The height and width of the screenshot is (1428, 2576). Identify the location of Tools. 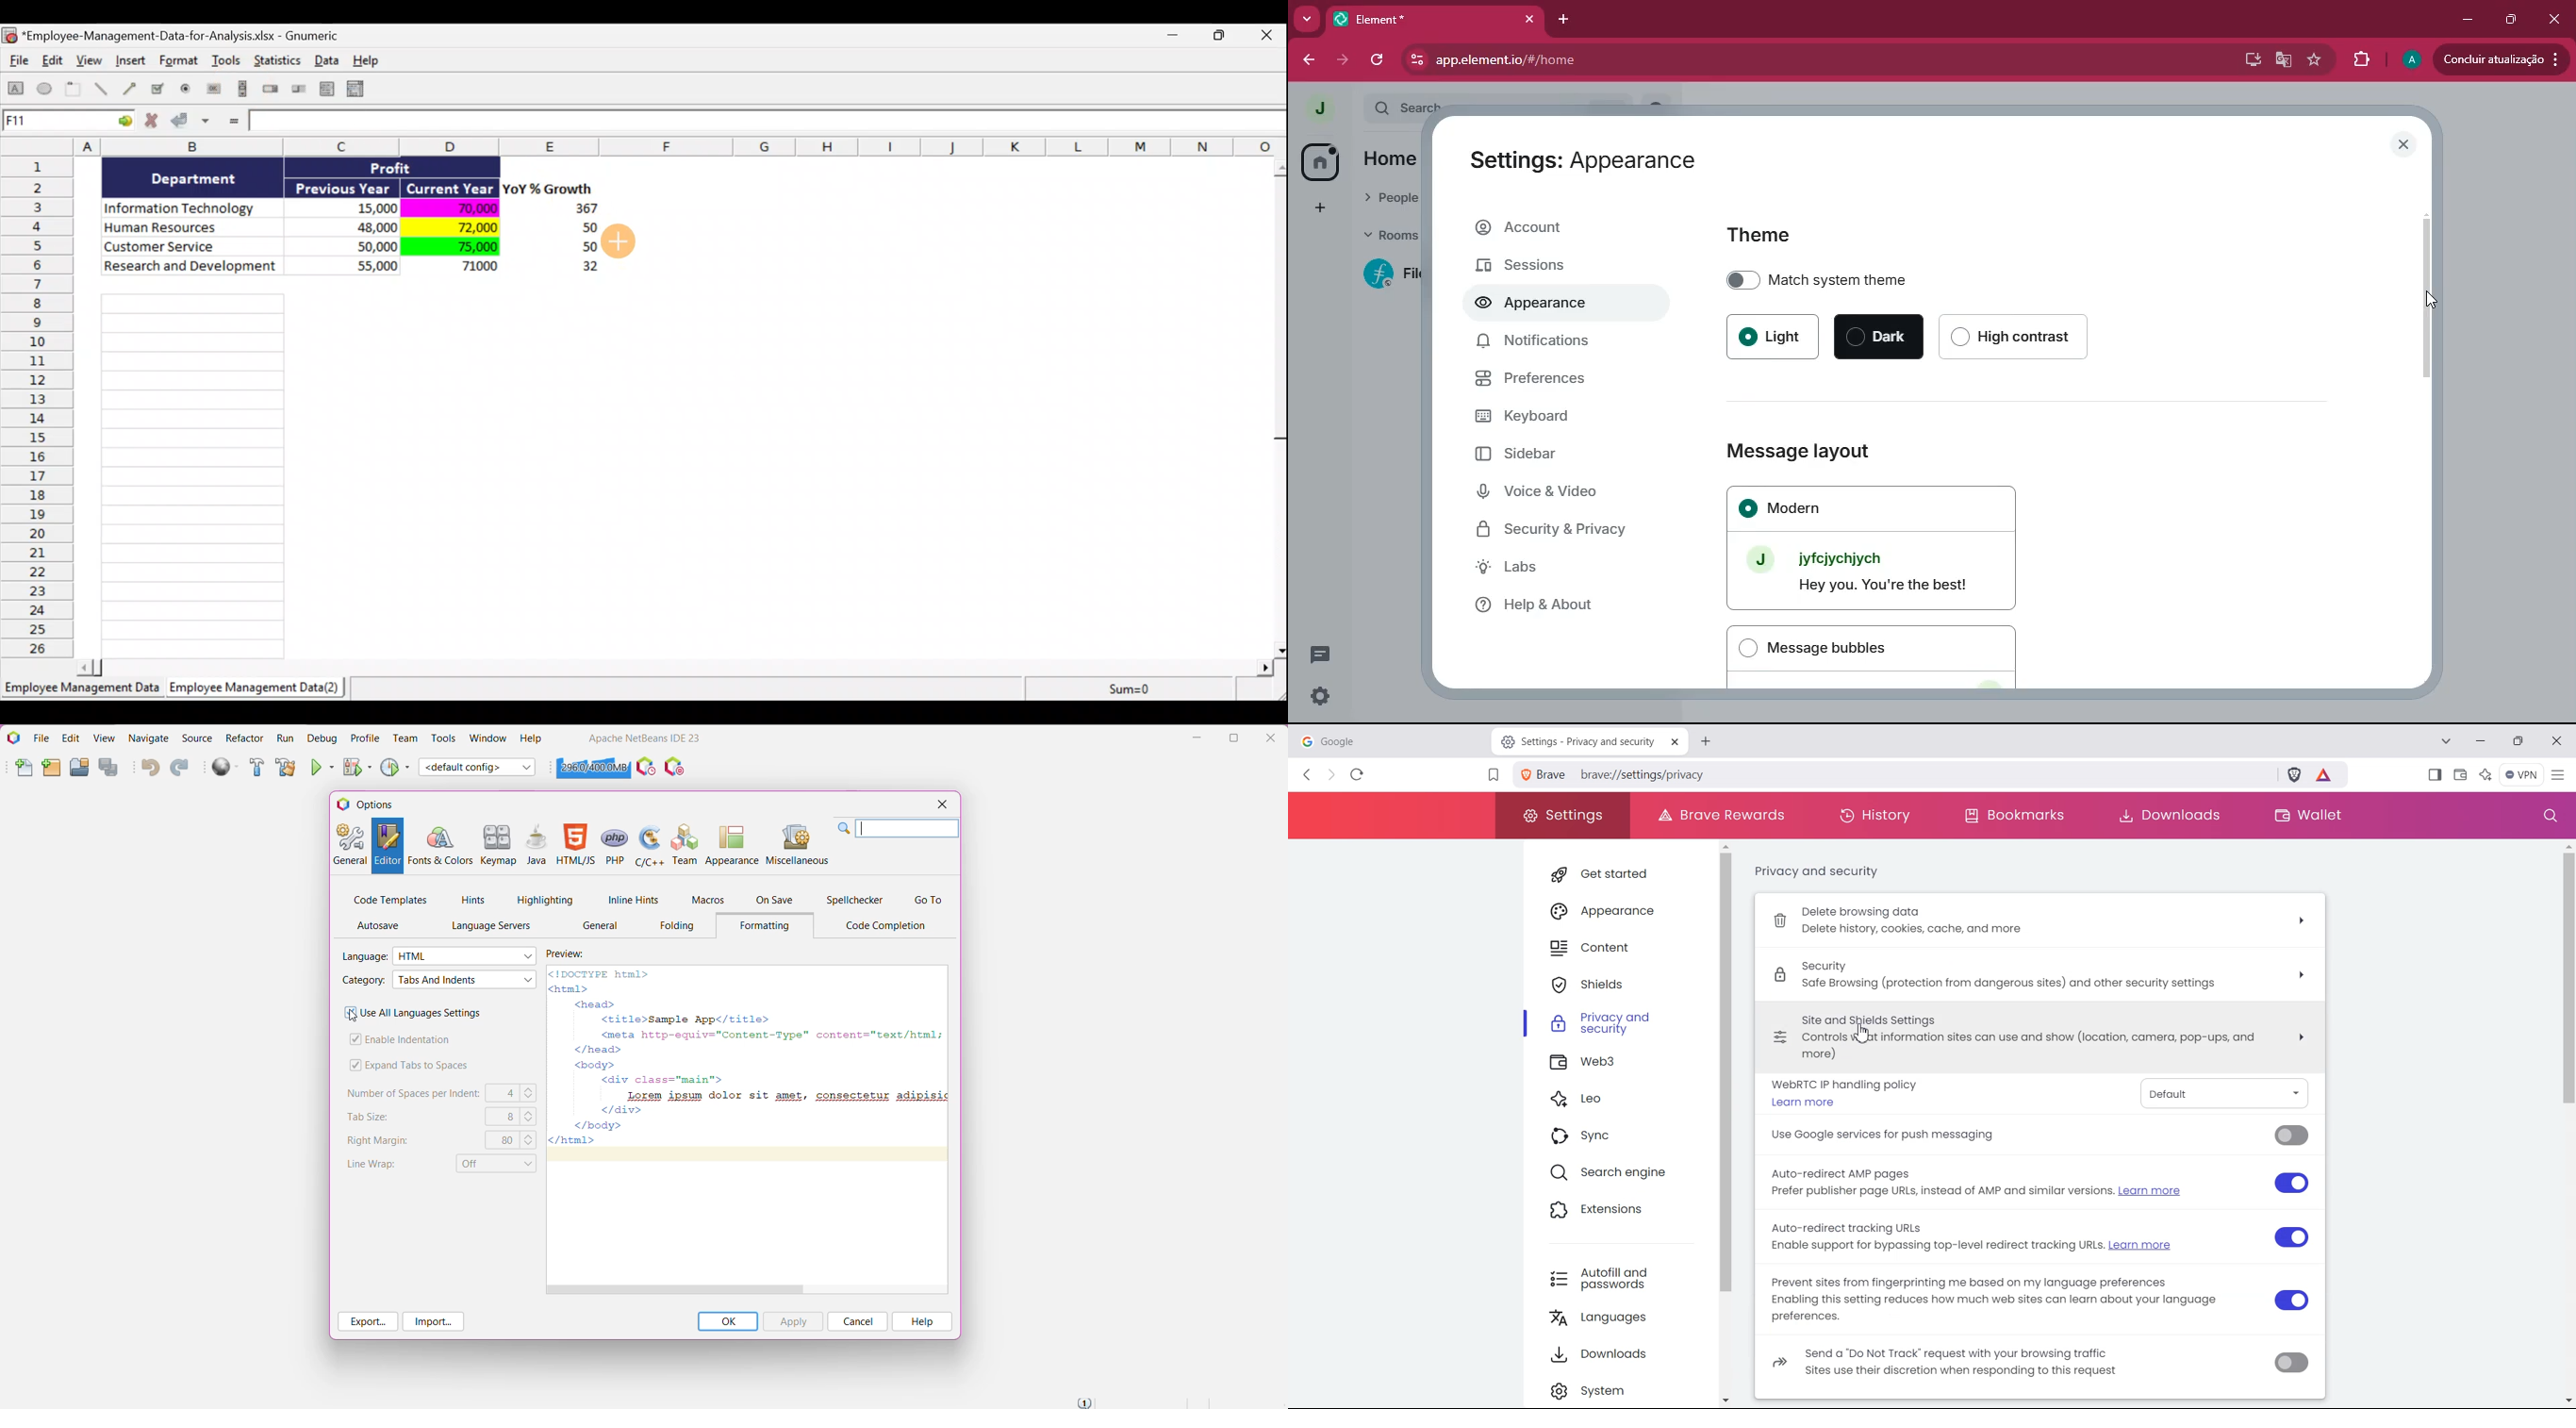
(228, 63).